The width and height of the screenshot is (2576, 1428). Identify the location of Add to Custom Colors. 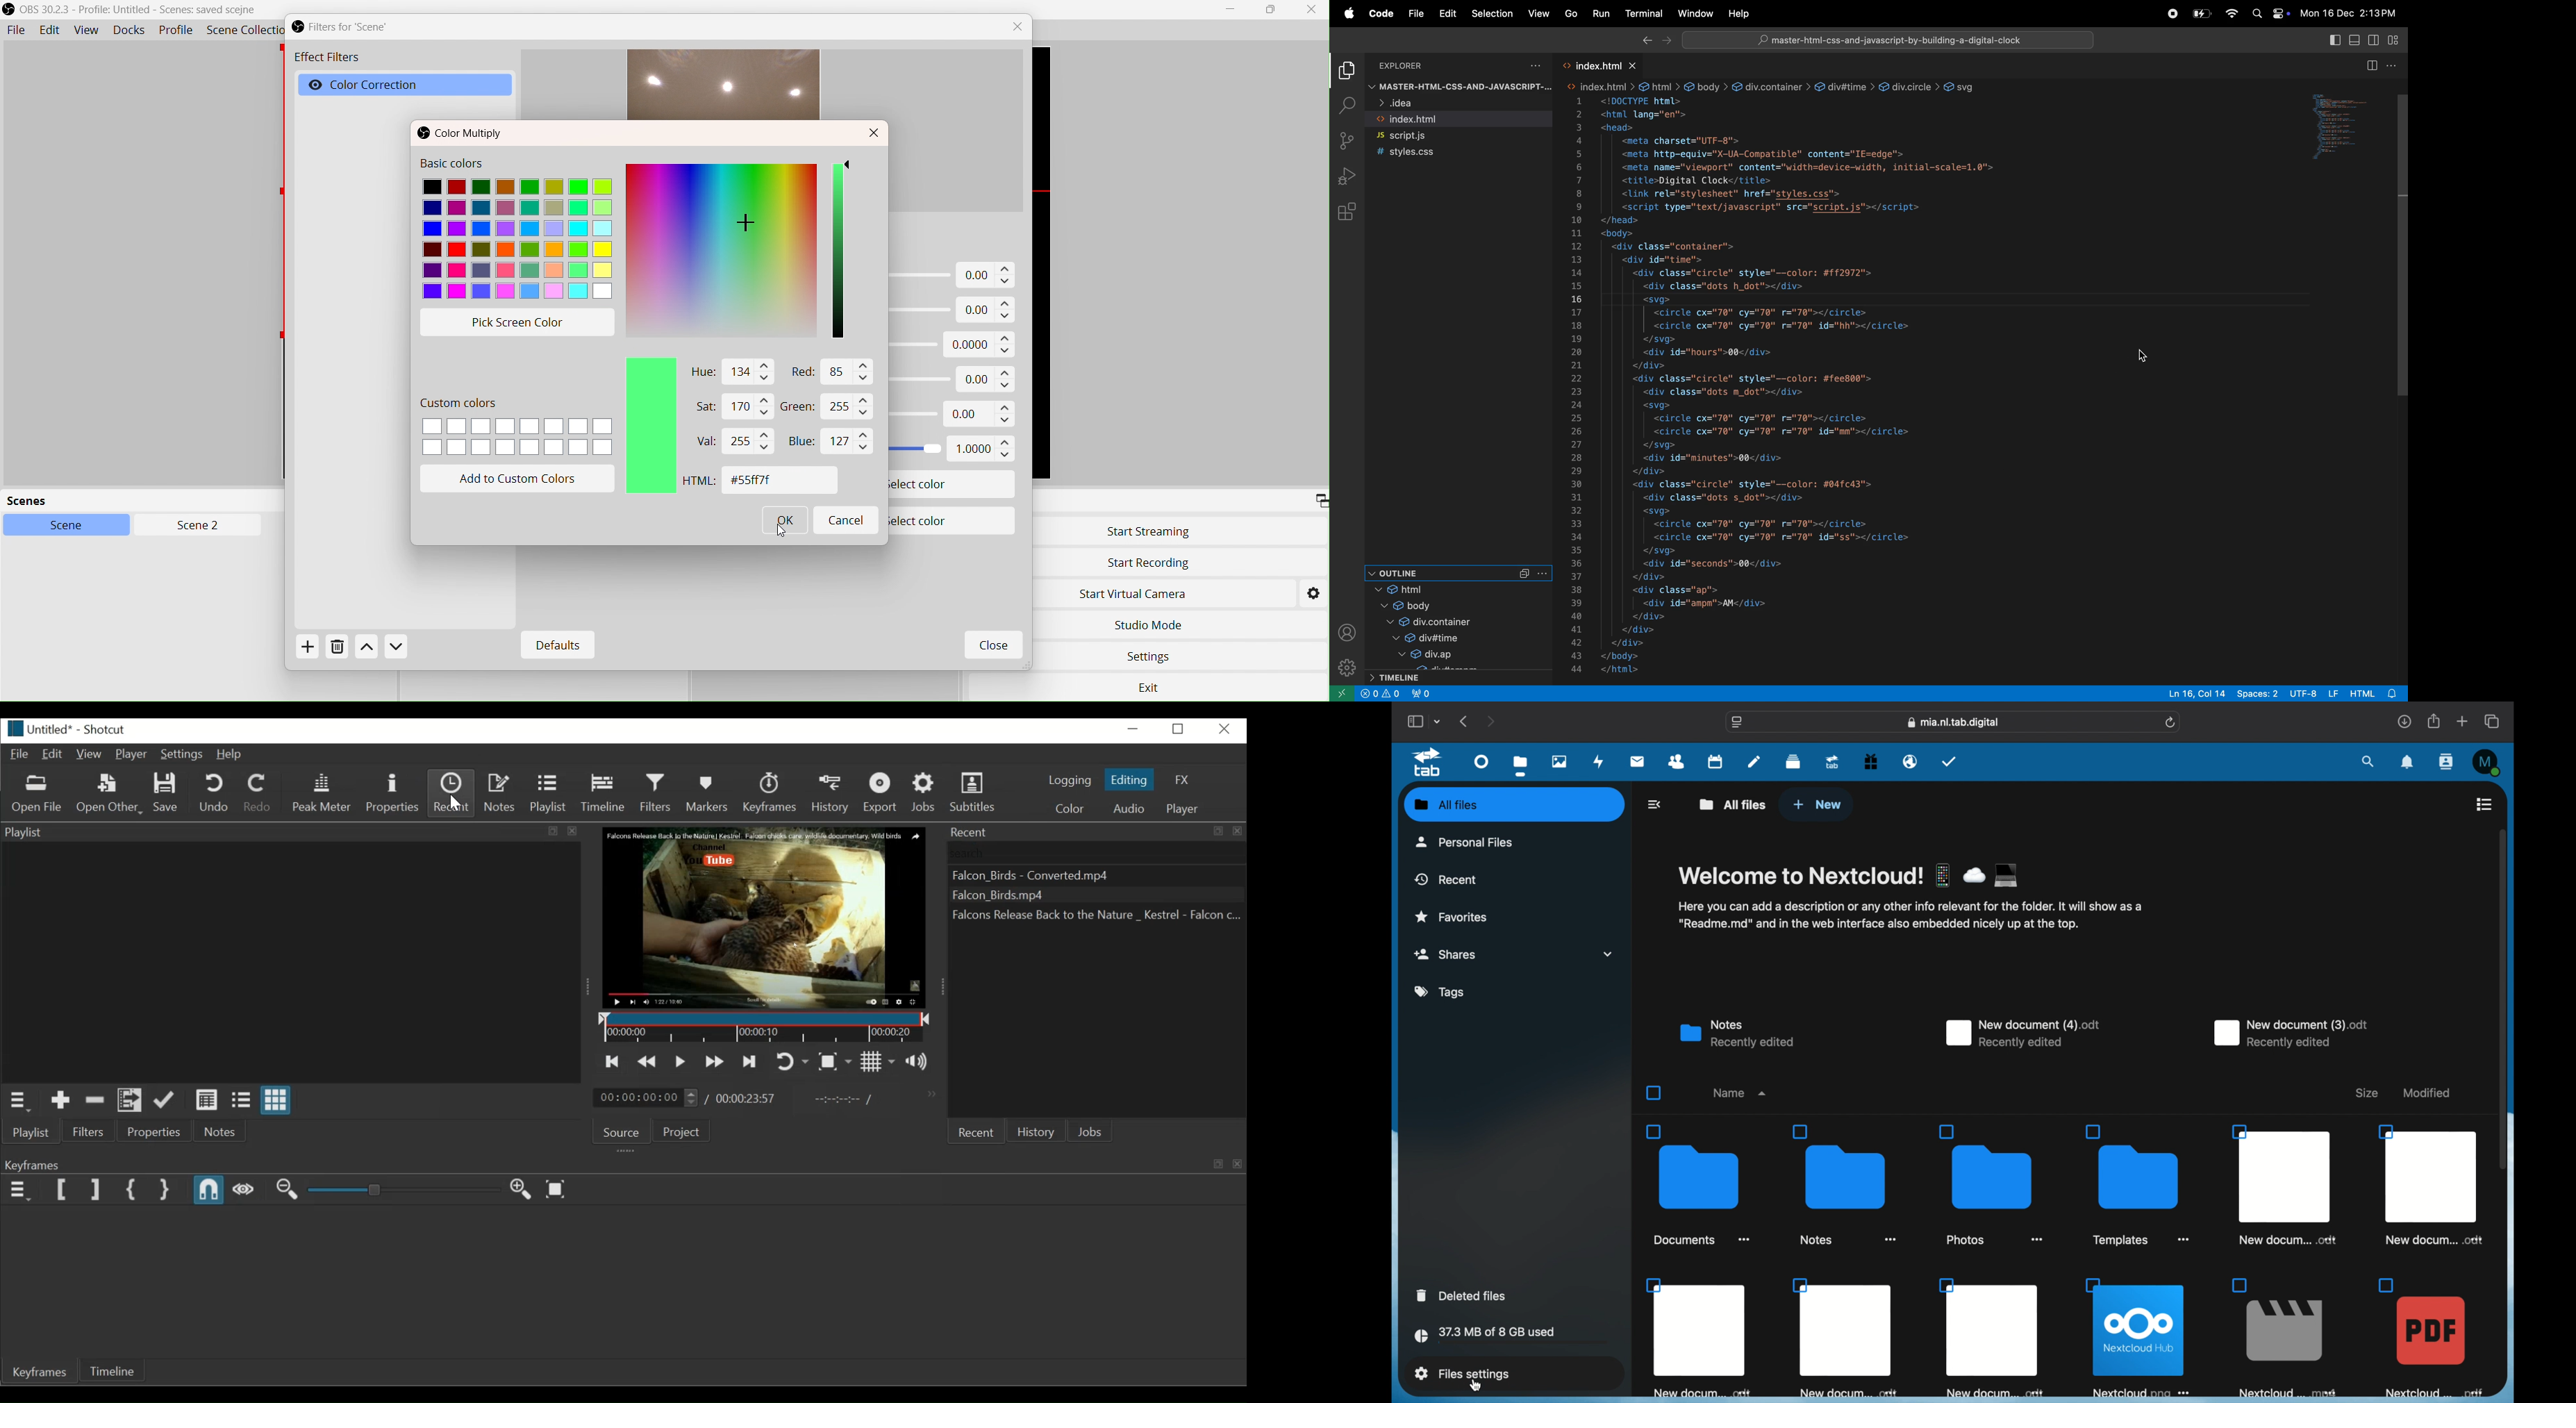
(521, 479).